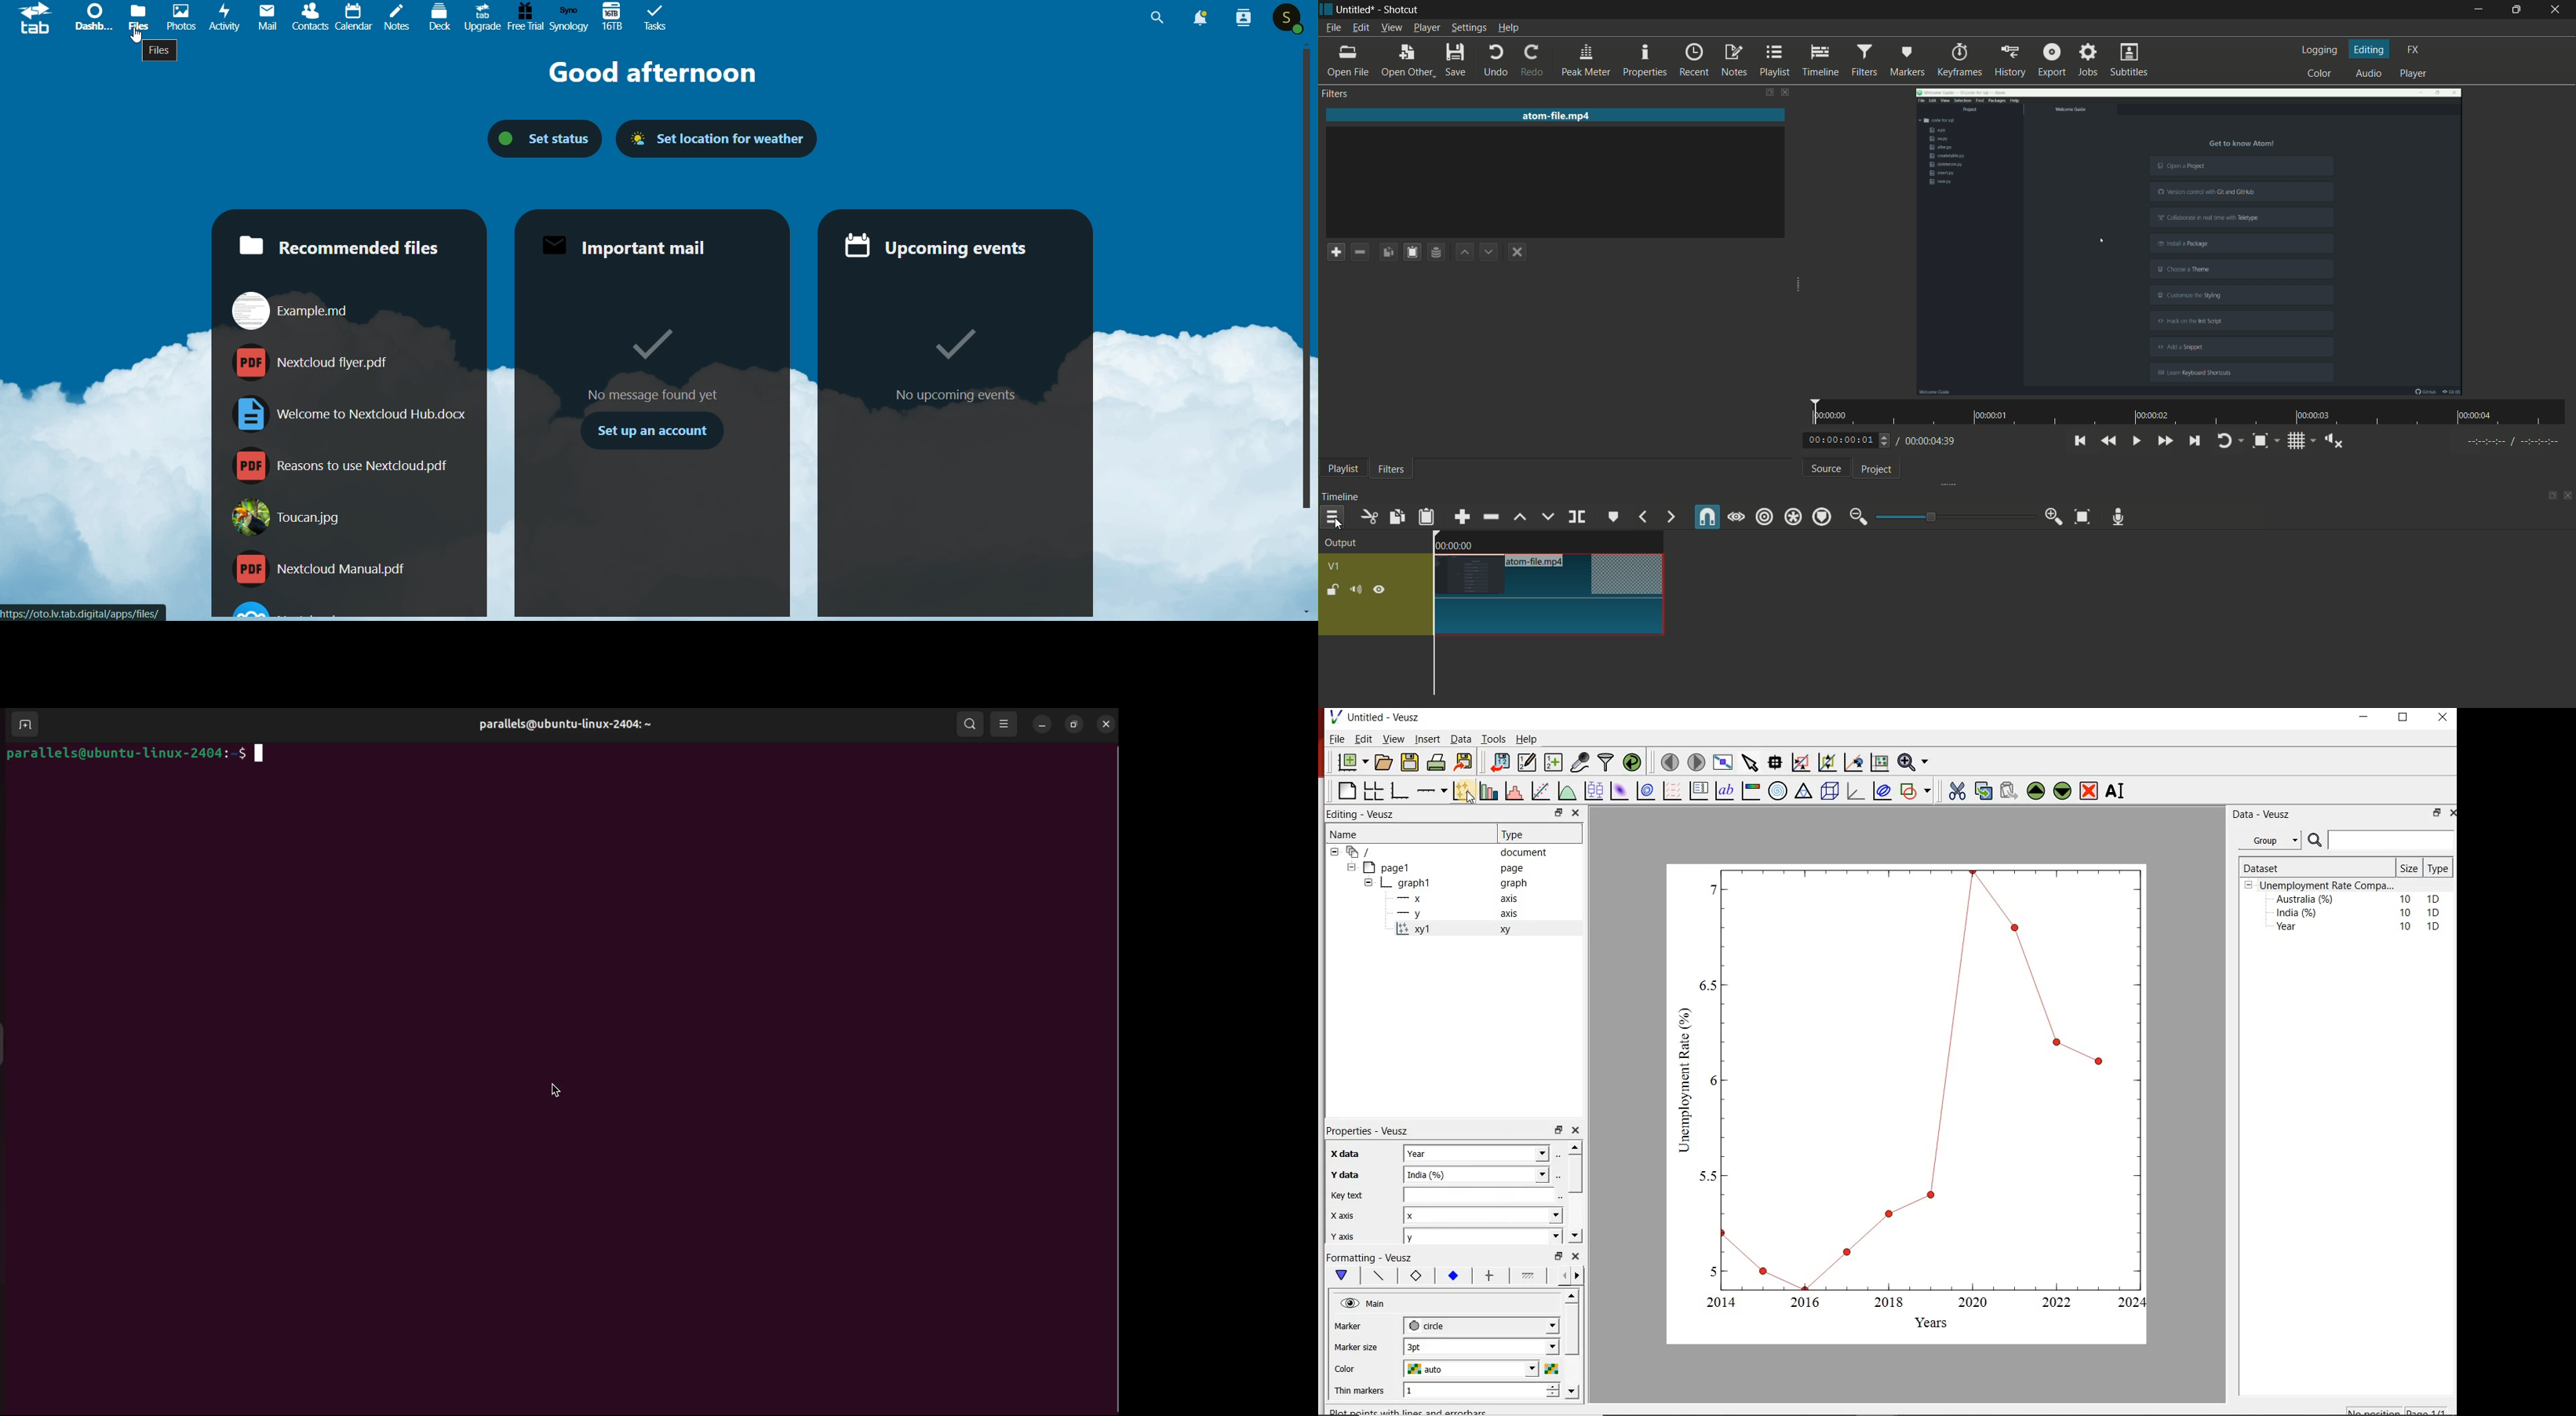  Describe the element at coordinates (2453, 812) in the screenshot. I see `close` at that location.